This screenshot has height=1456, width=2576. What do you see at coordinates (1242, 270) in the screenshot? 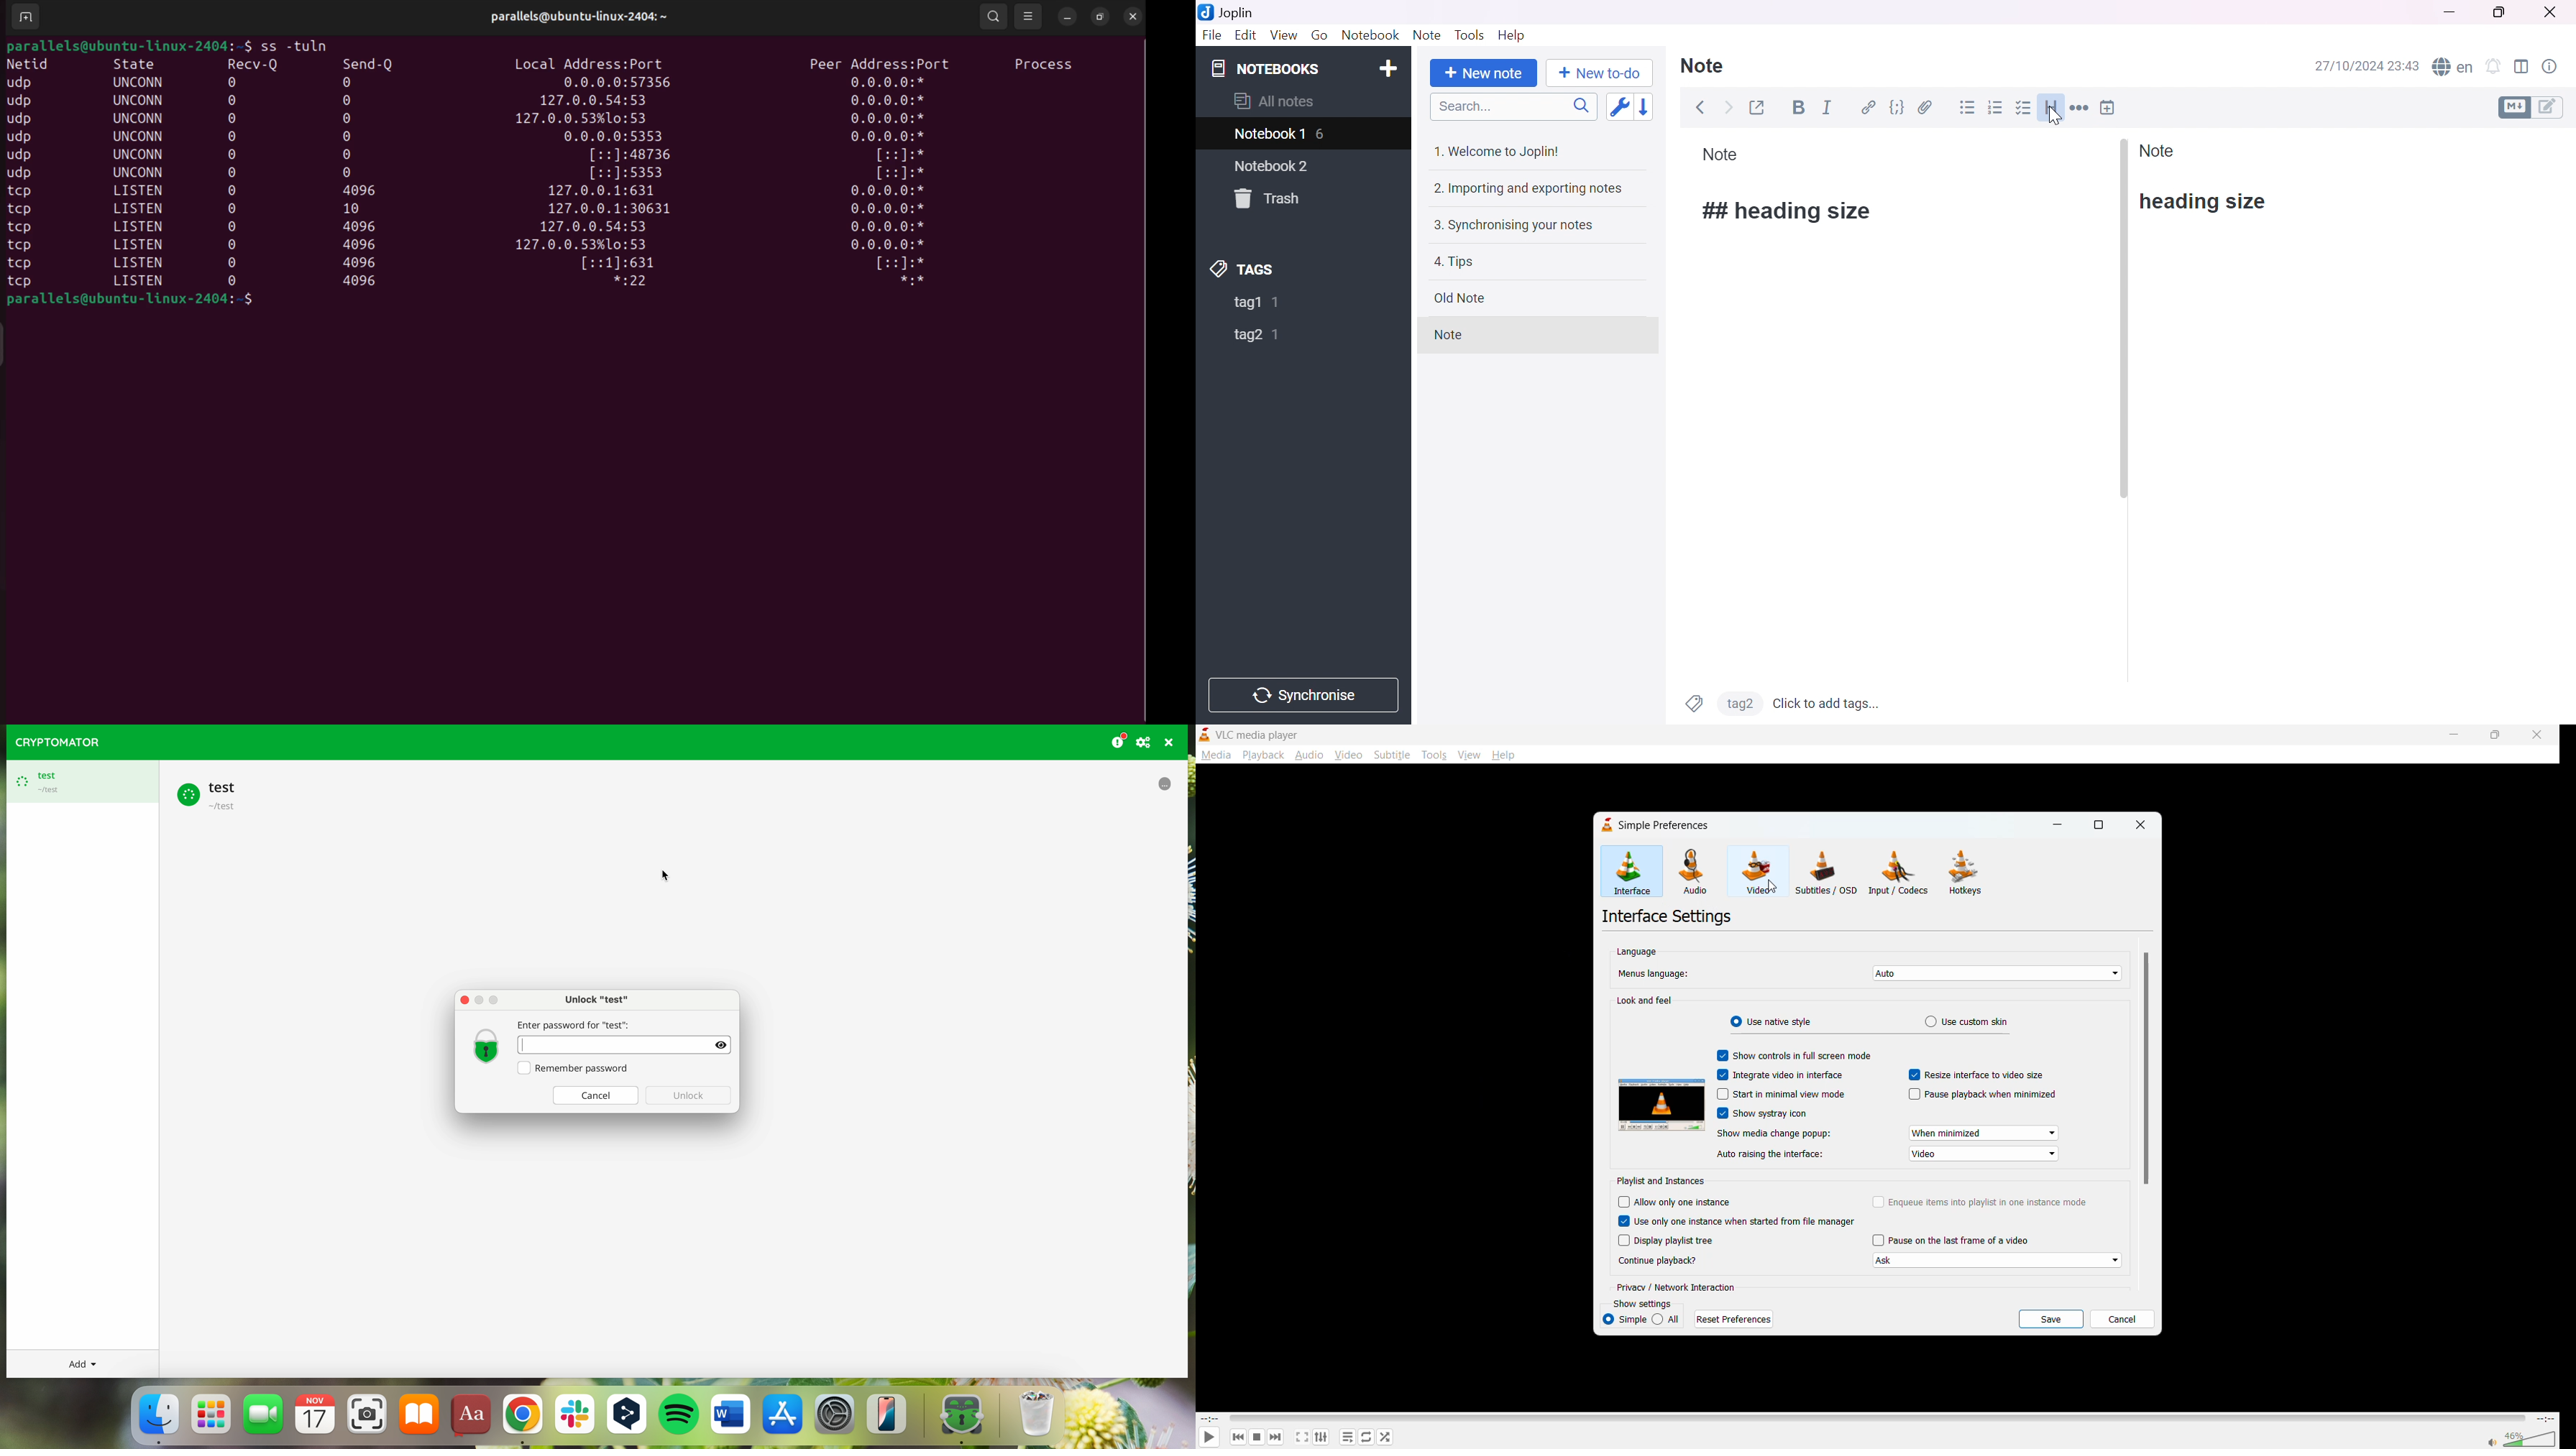
I see `TAGS` at bounding box center [1242, 270].